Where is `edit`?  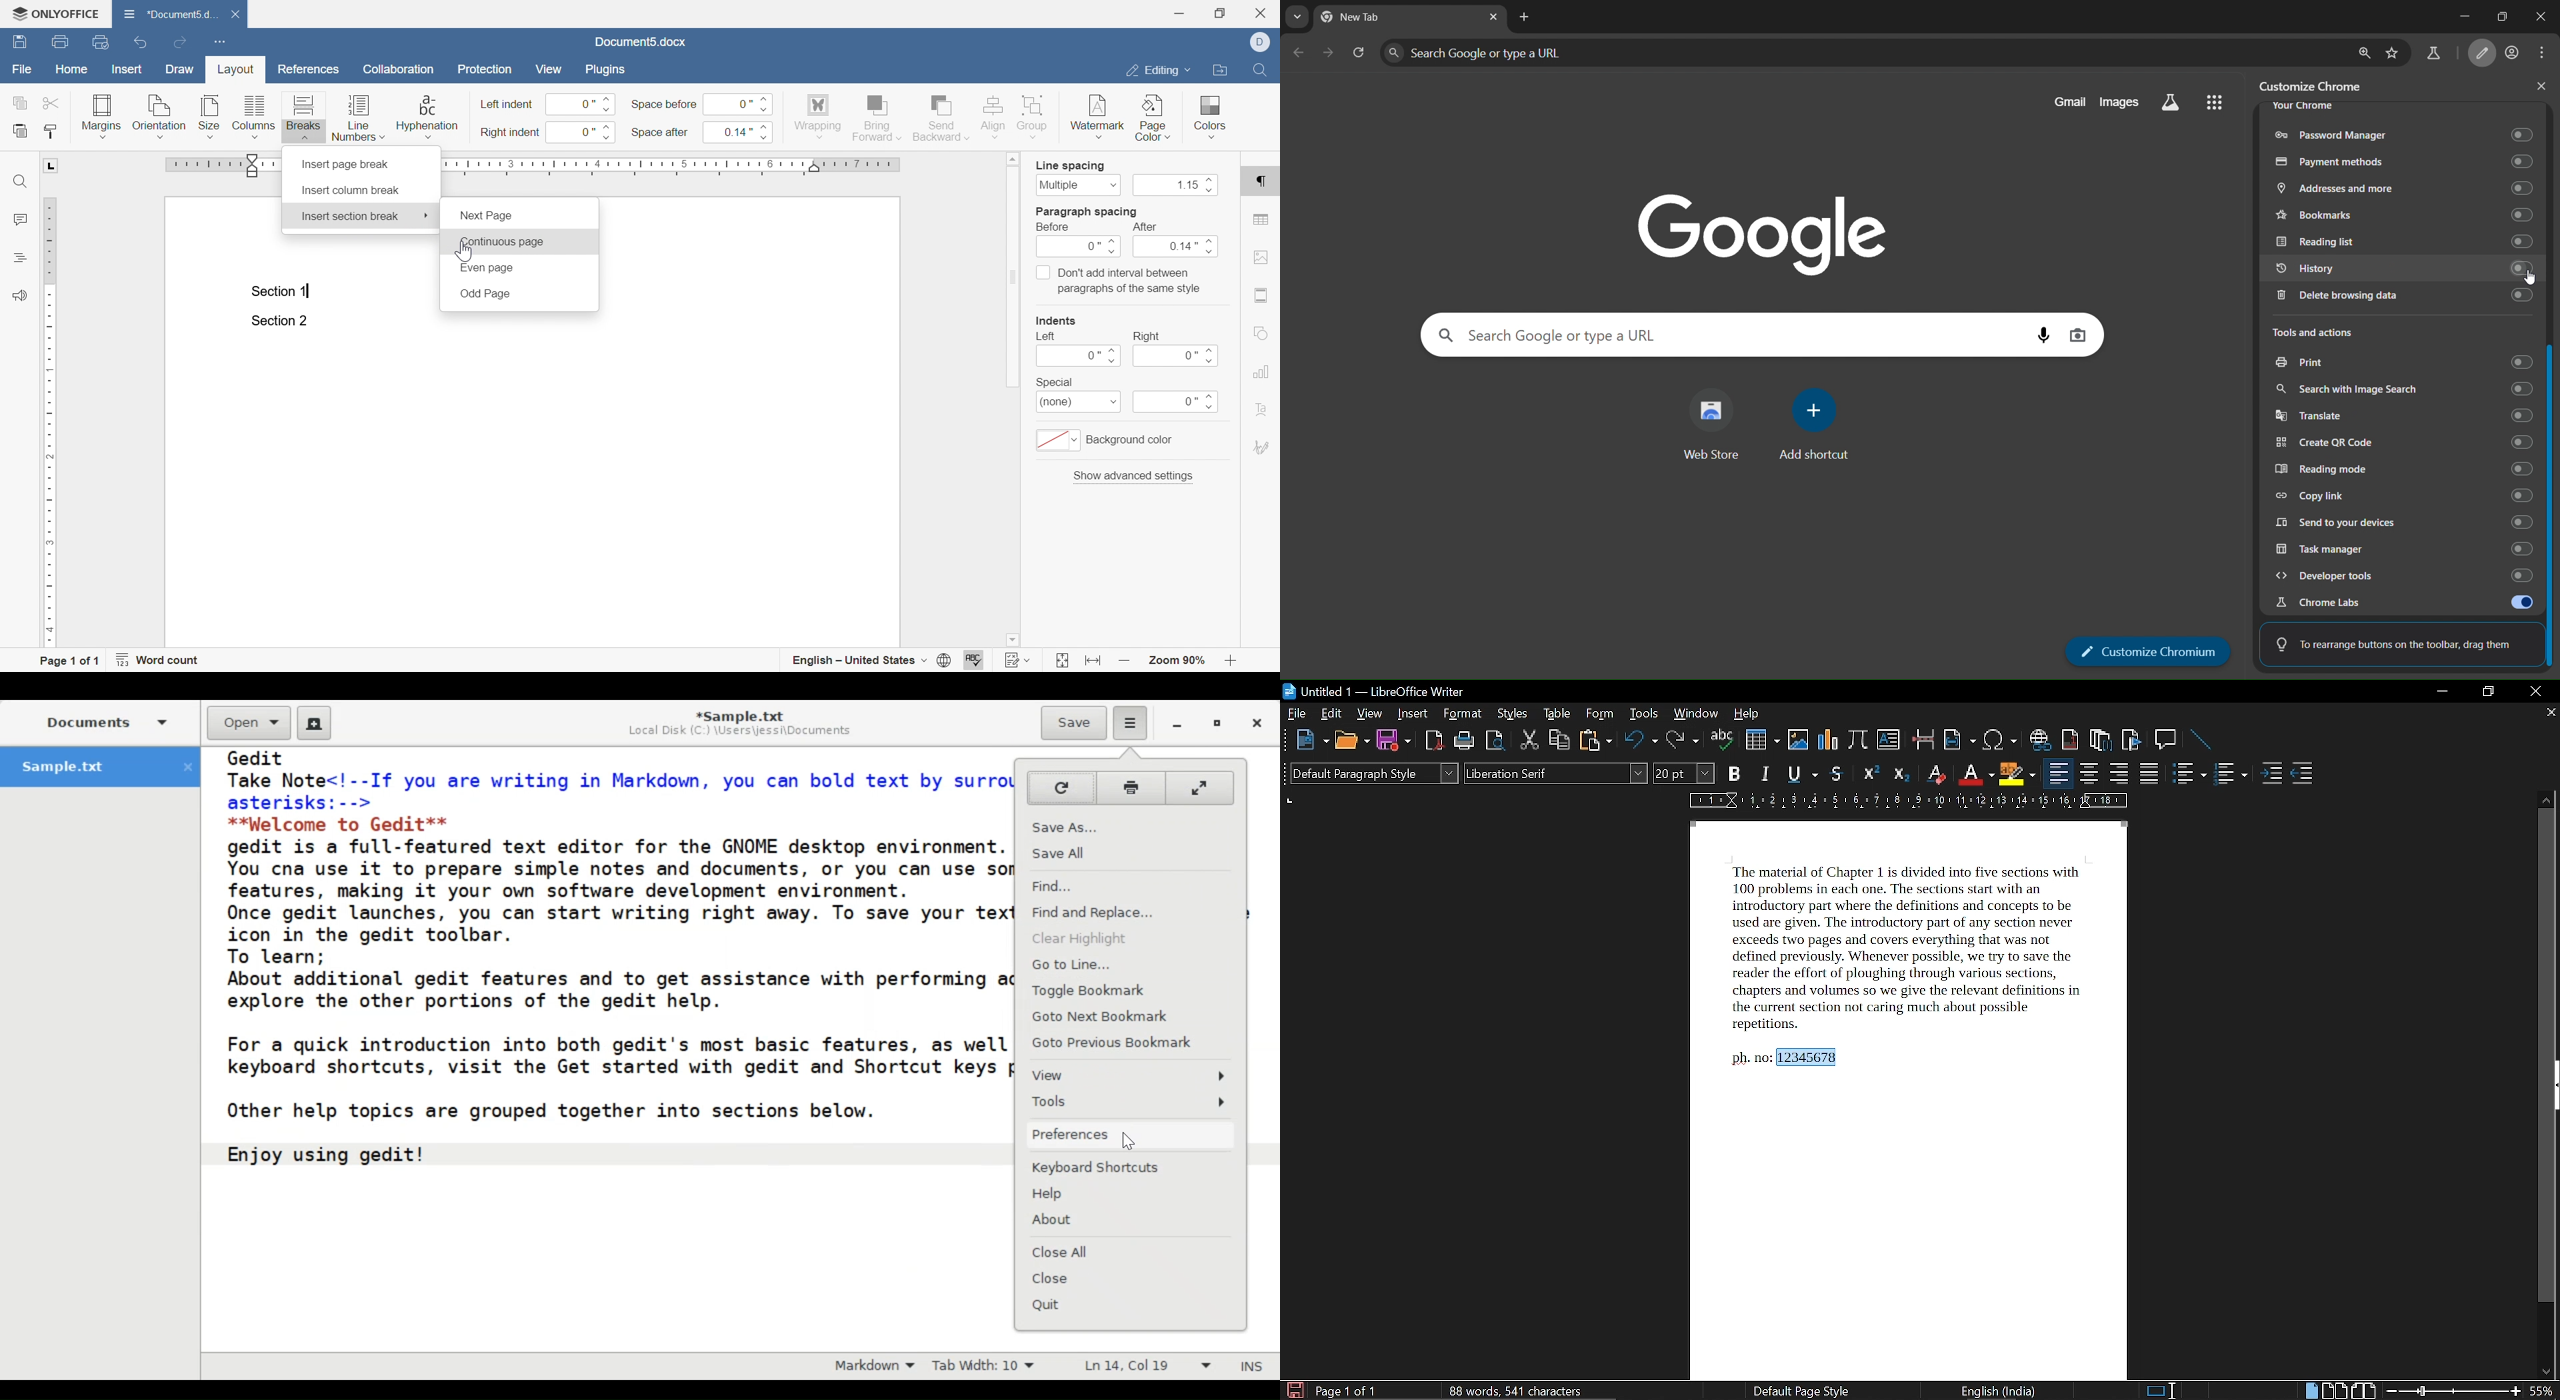 edit is located at coordinates (1332, 715).